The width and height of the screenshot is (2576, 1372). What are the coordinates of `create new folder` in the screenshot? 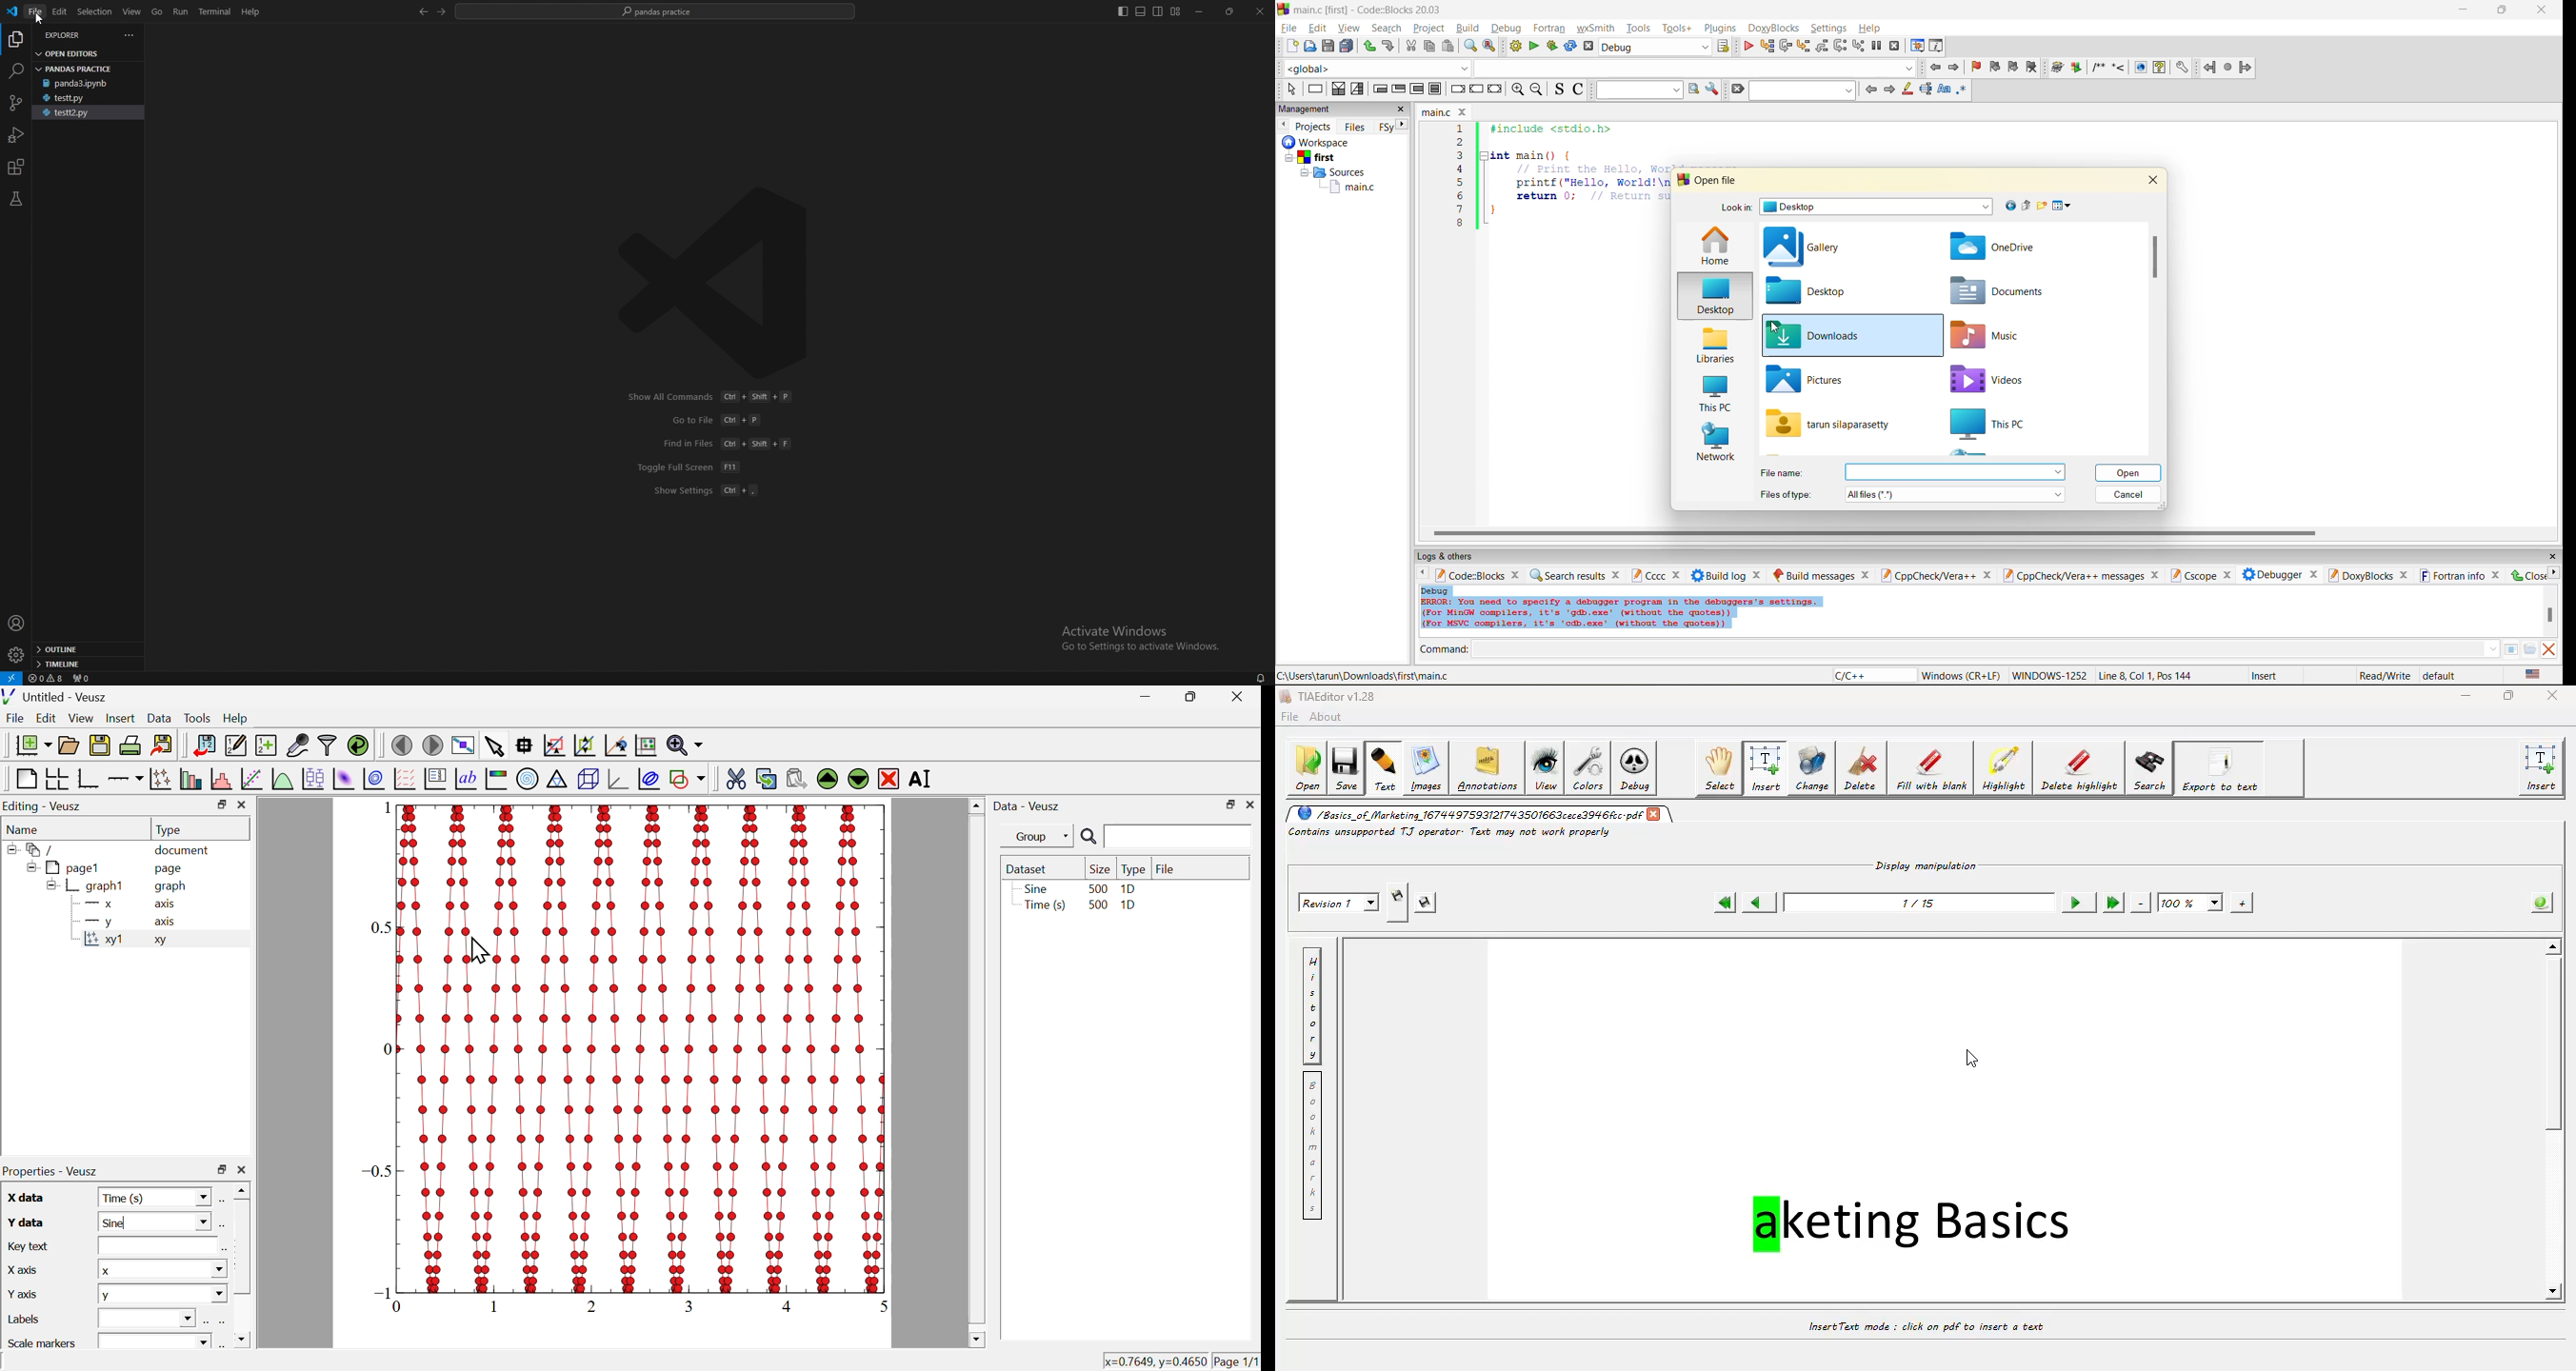 It's located at (2043, 205).